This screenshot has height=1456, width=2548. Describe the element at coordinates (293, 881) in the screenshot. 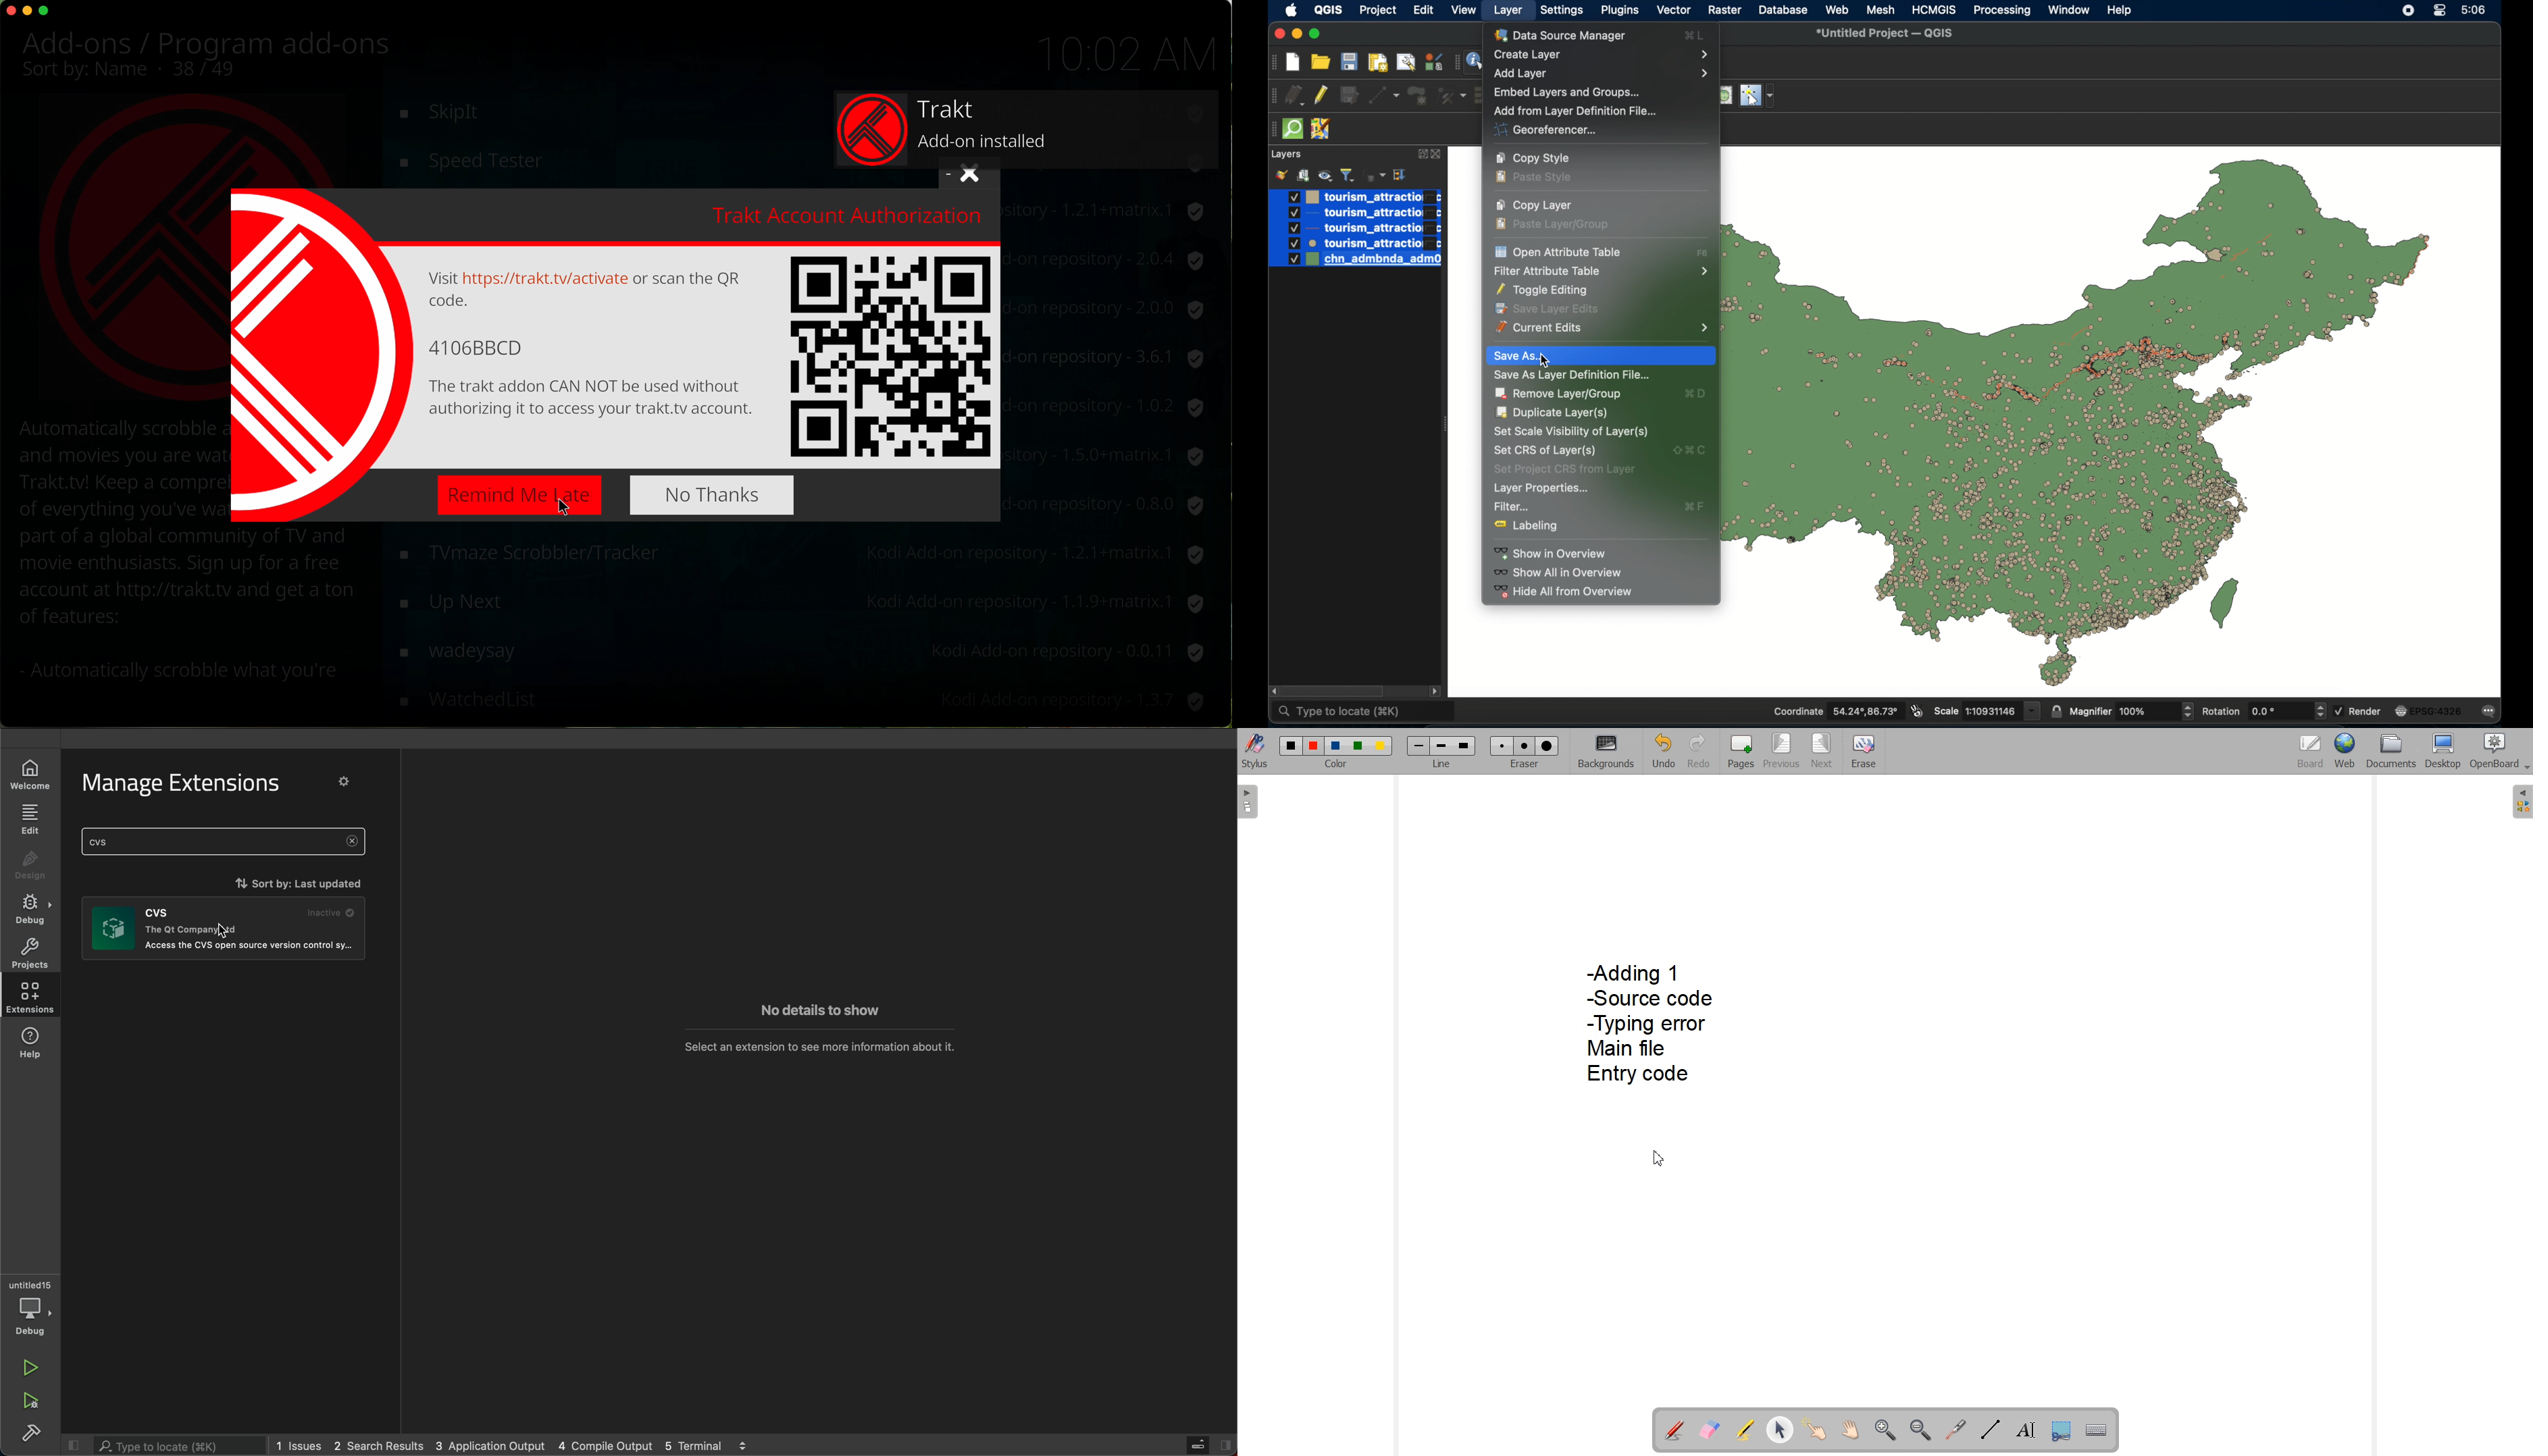

I see `sort` at that location.